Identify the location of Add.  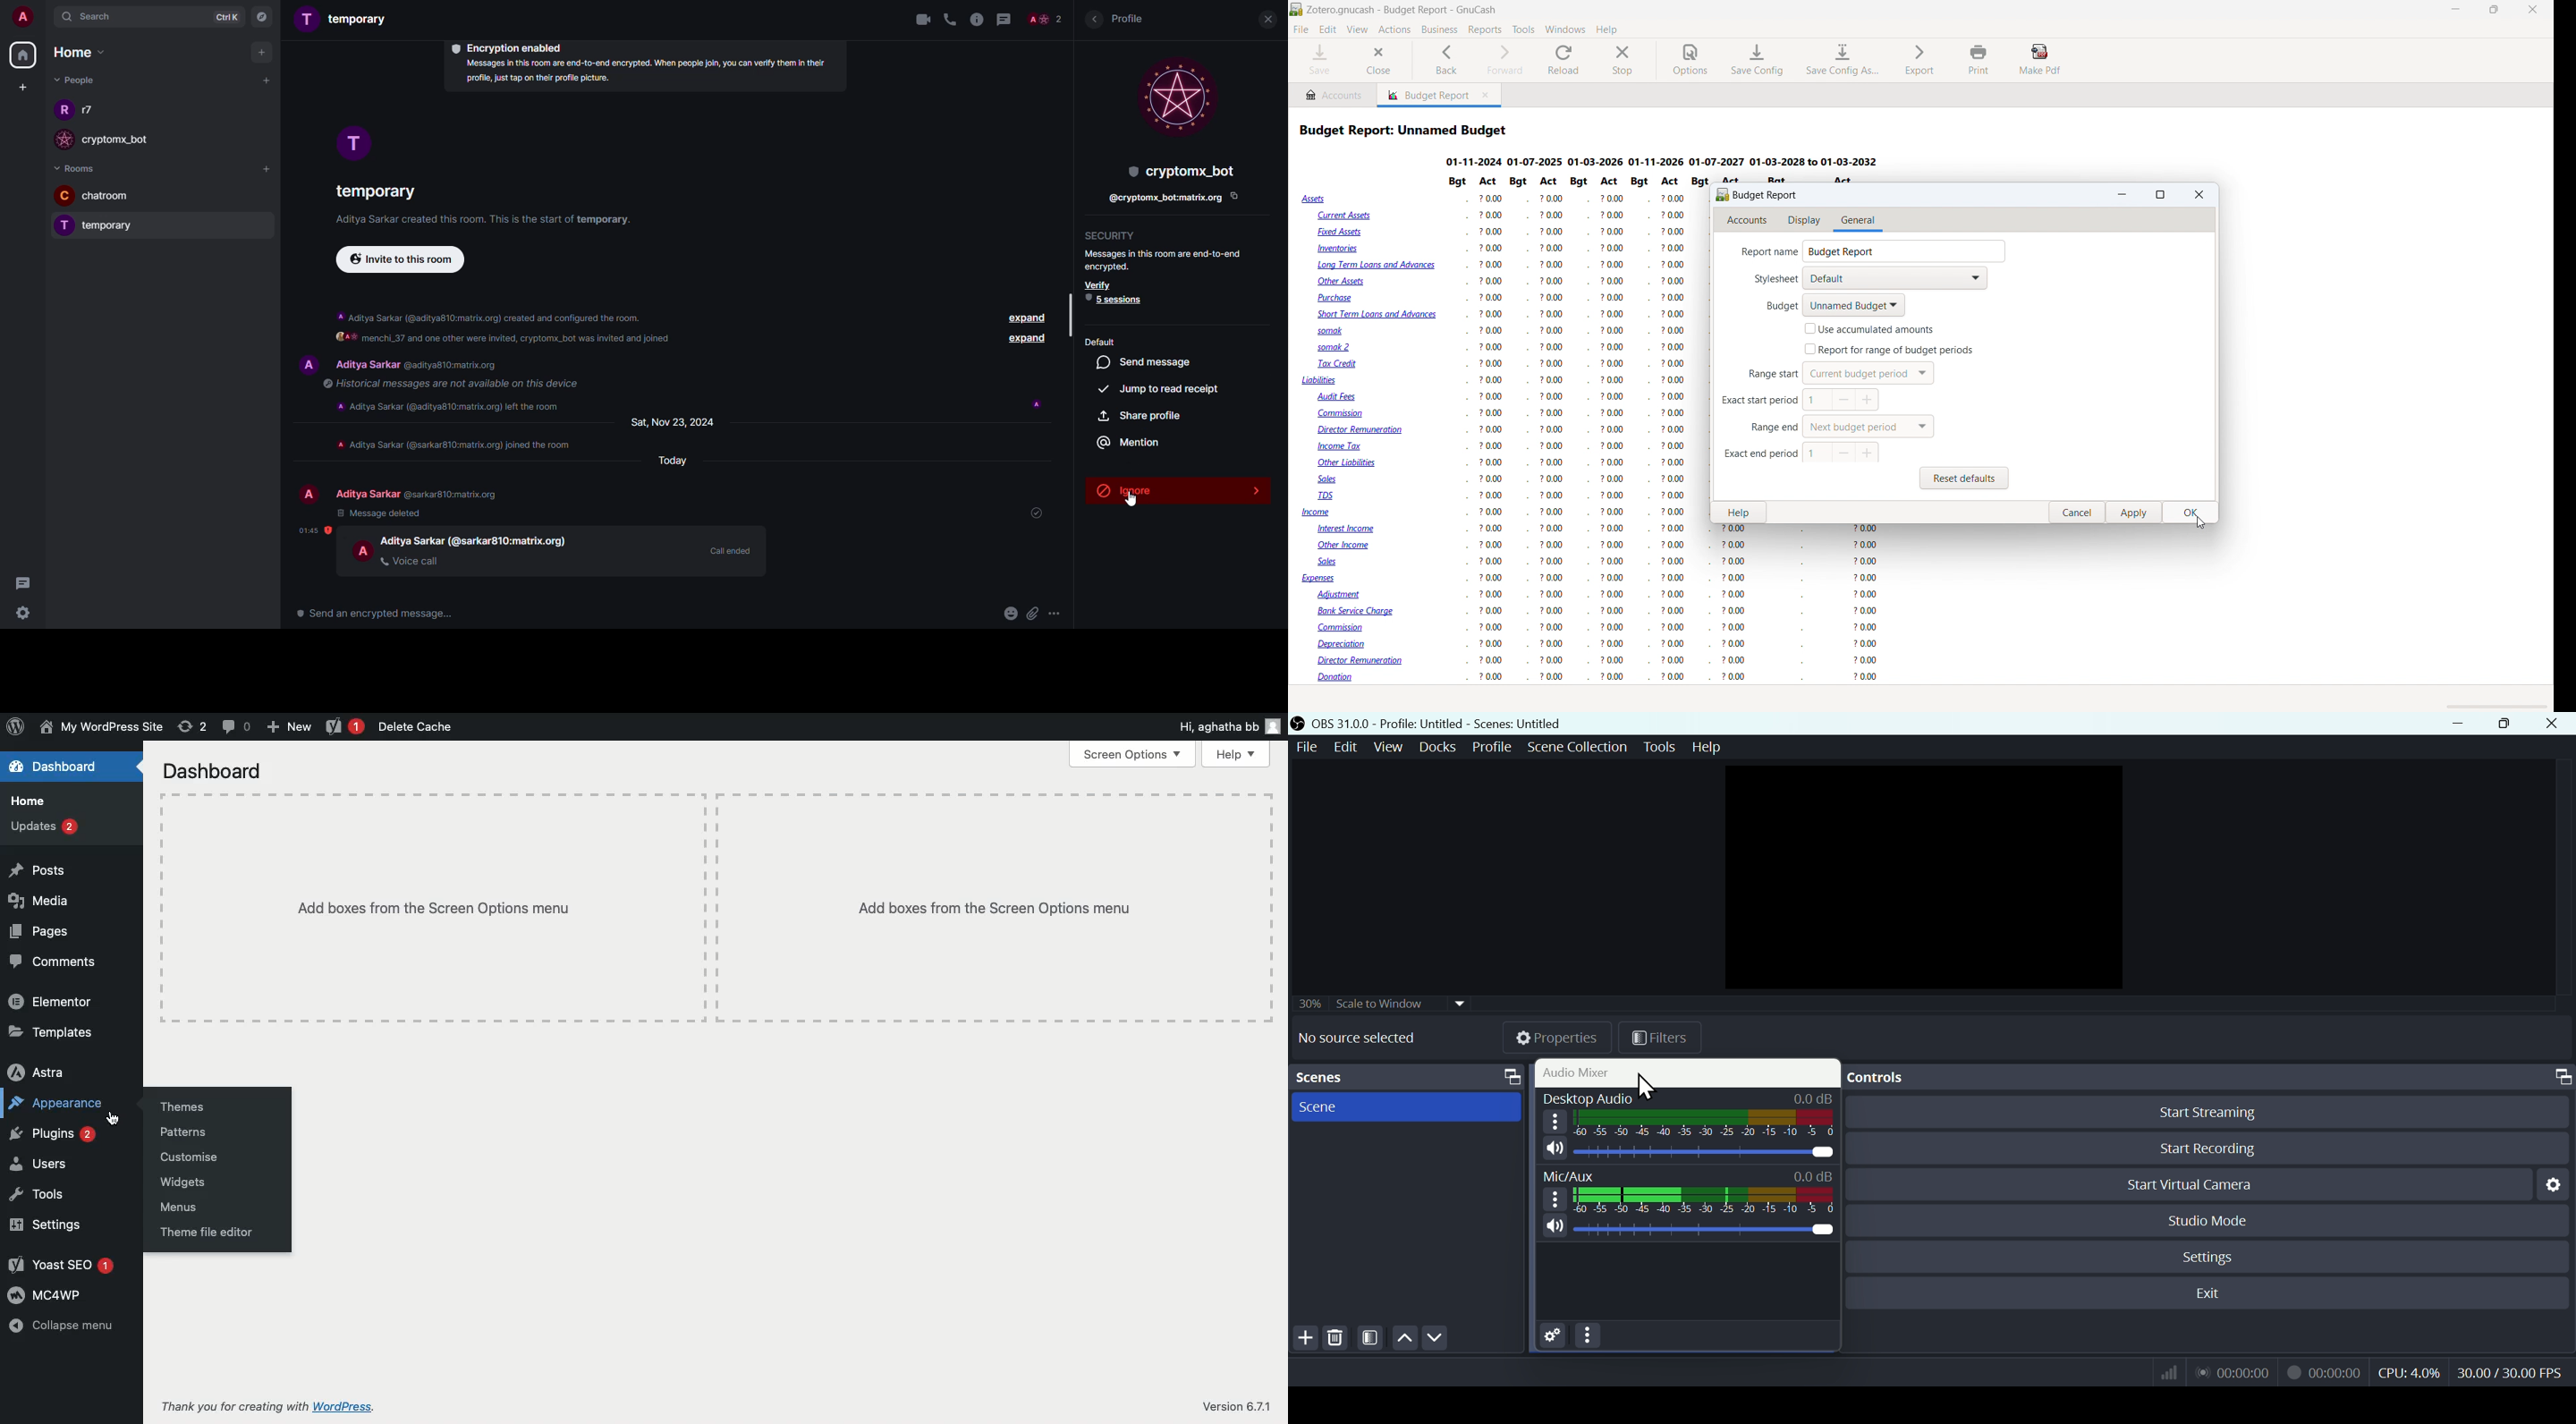
(1301, 1338).